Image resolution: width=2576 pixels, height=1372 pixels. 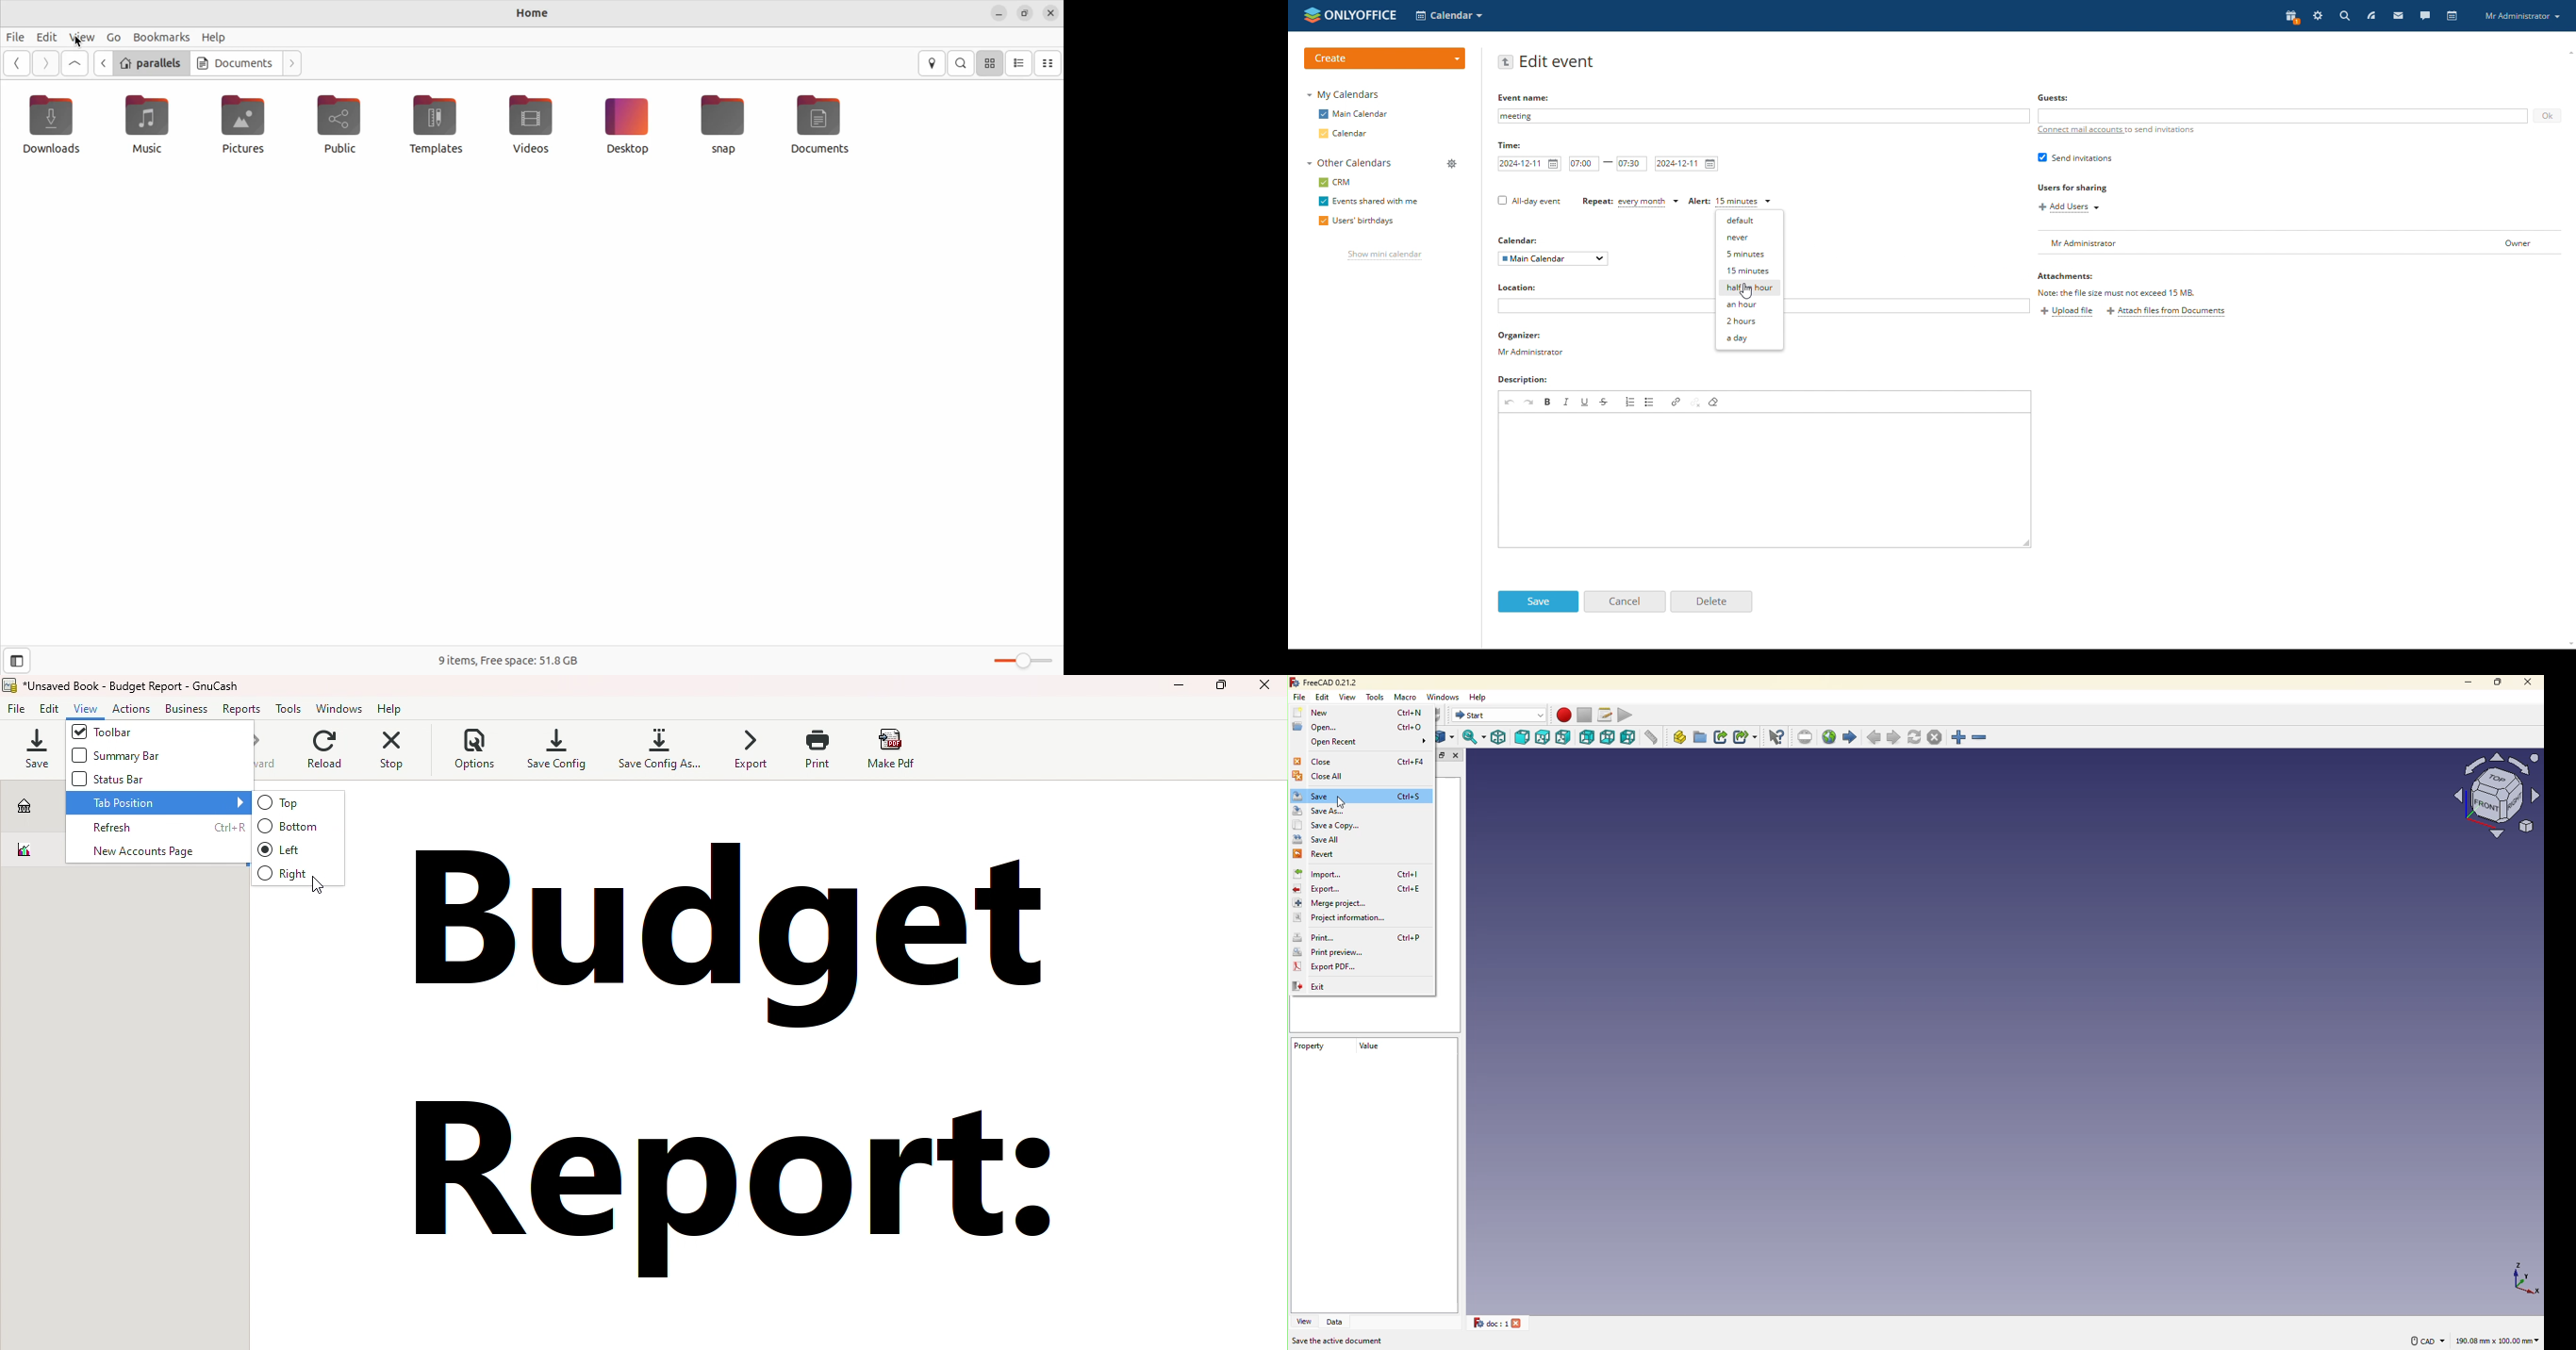 What do you see at coordinates (1745, 738) in the screenshot?
I see `make sub link` at bounding box center [1745, 738].